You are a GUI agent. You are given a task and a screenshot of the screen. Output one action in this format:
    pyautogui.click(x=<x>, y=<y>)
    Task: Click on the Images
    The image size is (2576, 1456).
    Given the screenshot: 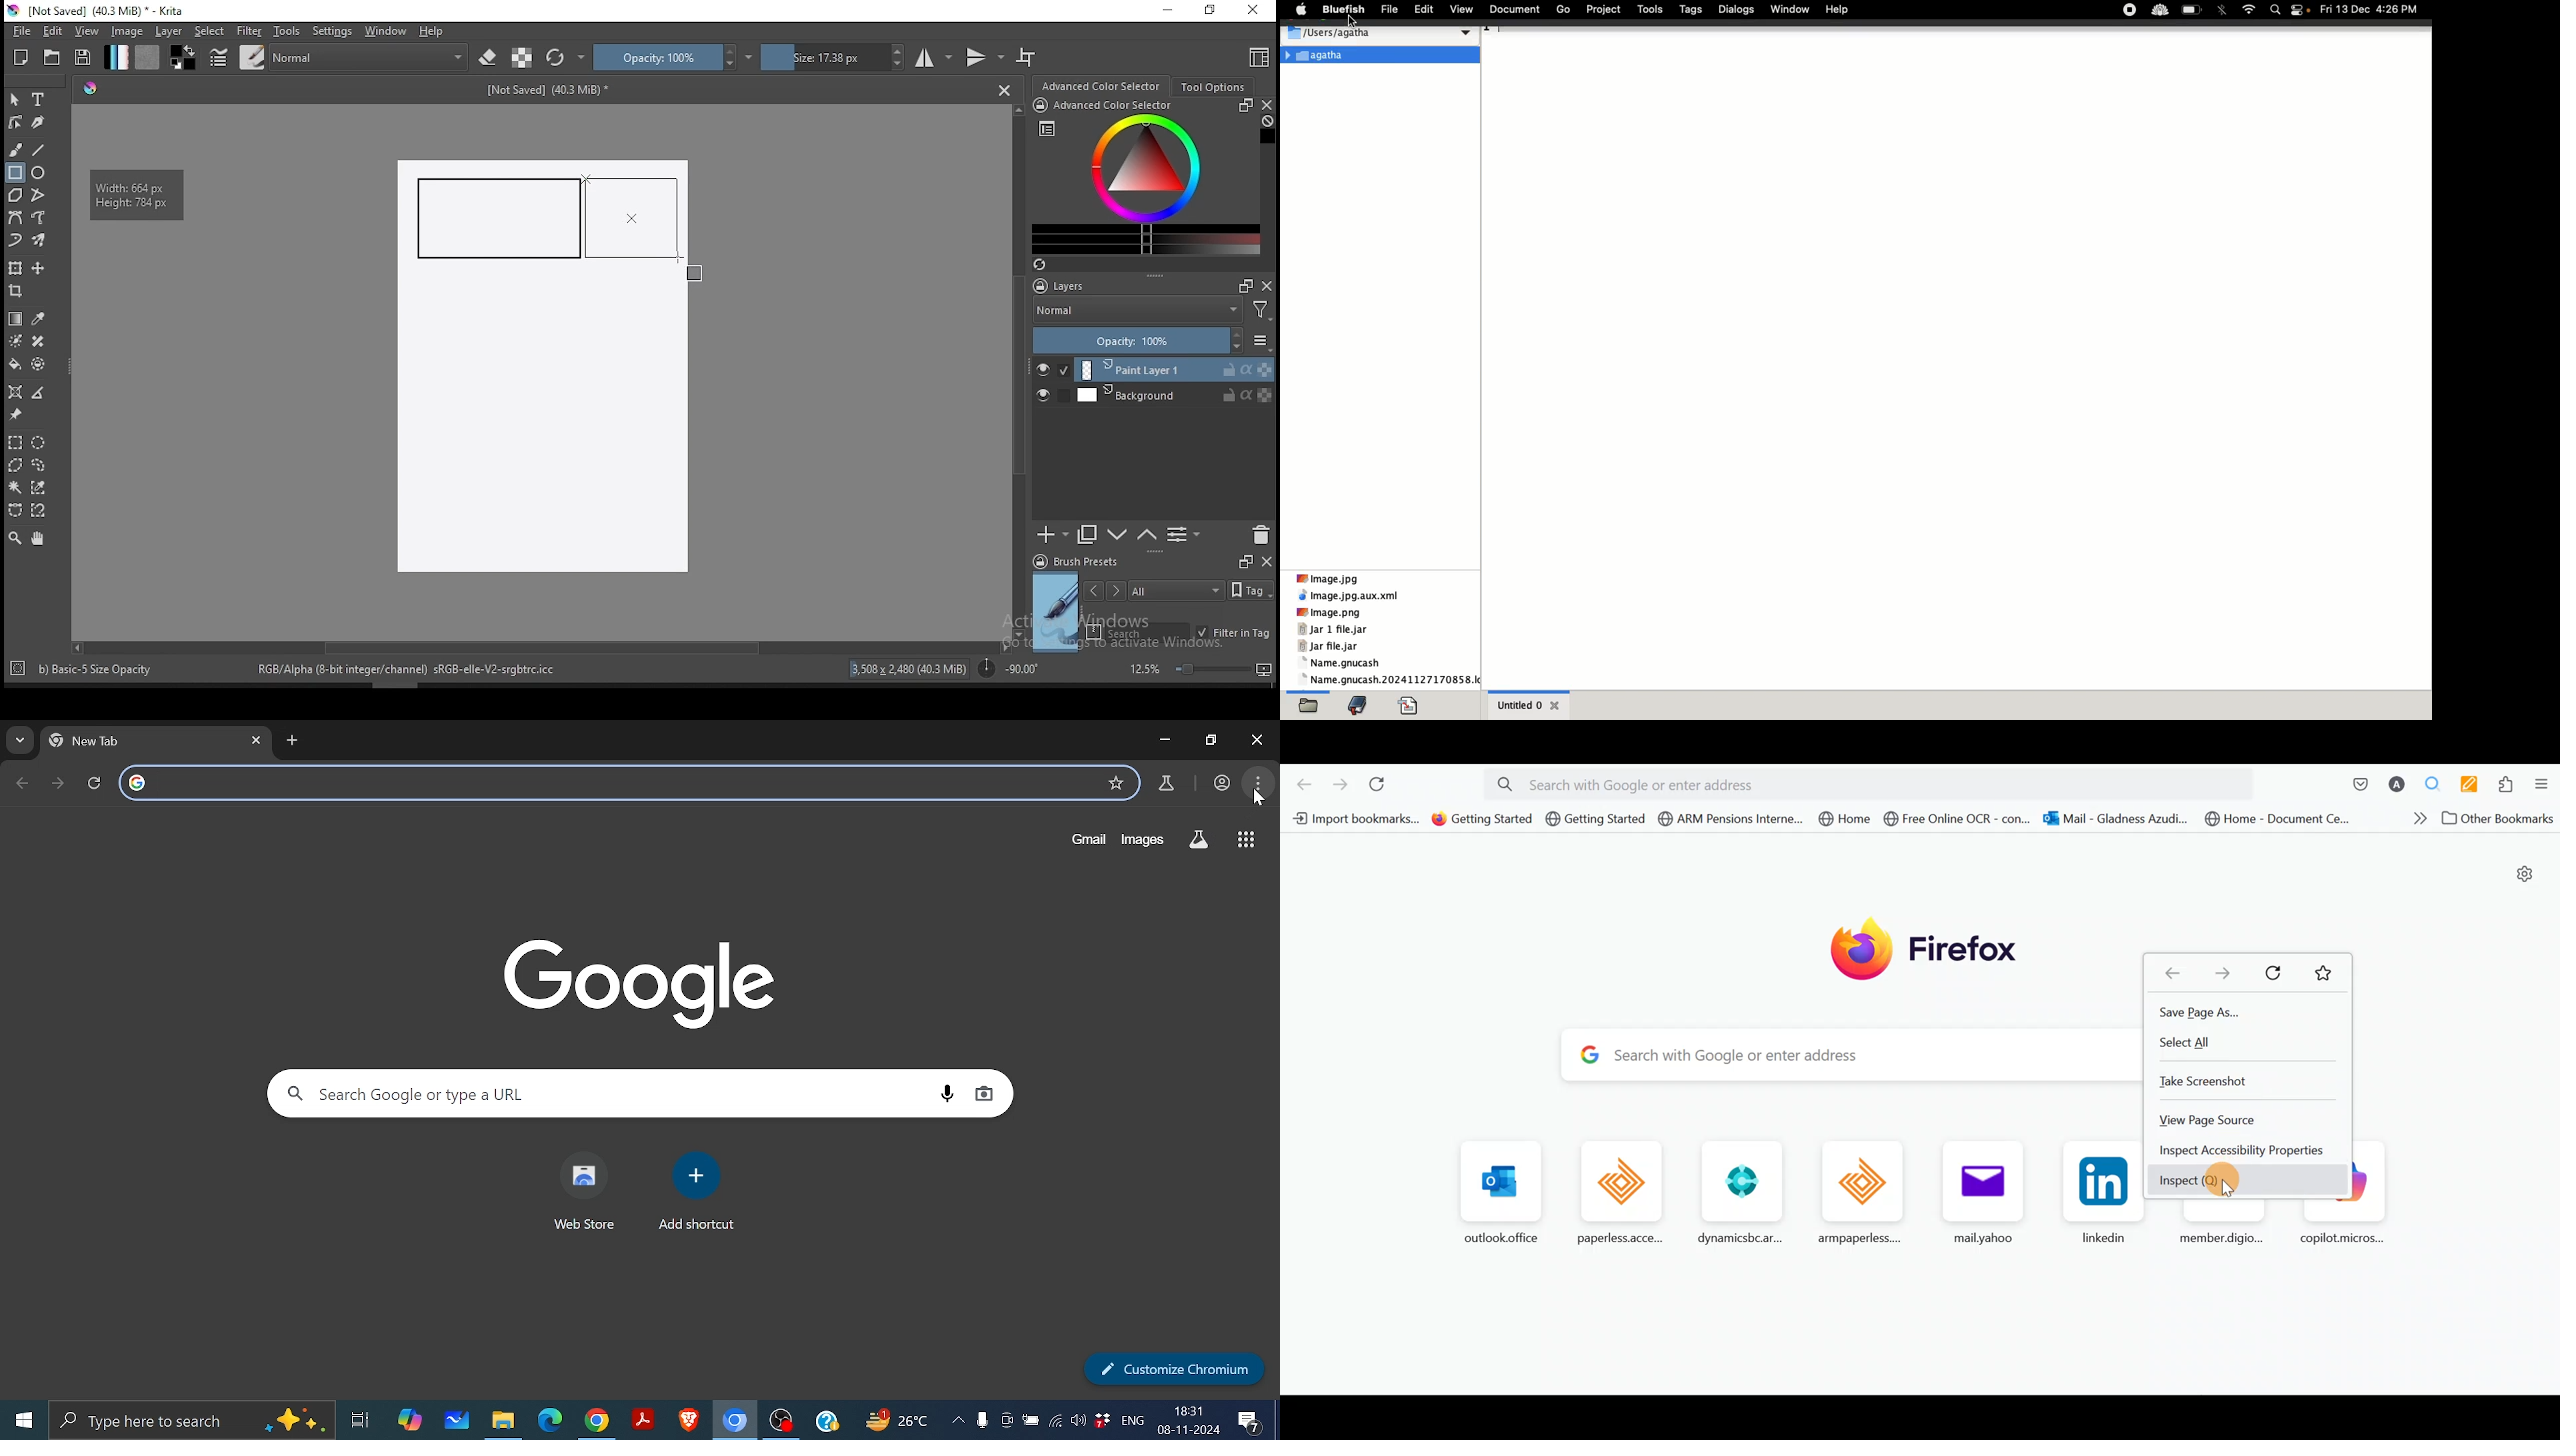 What is the action you would take?
    pyautogui.click(x=1143, y=839)
    